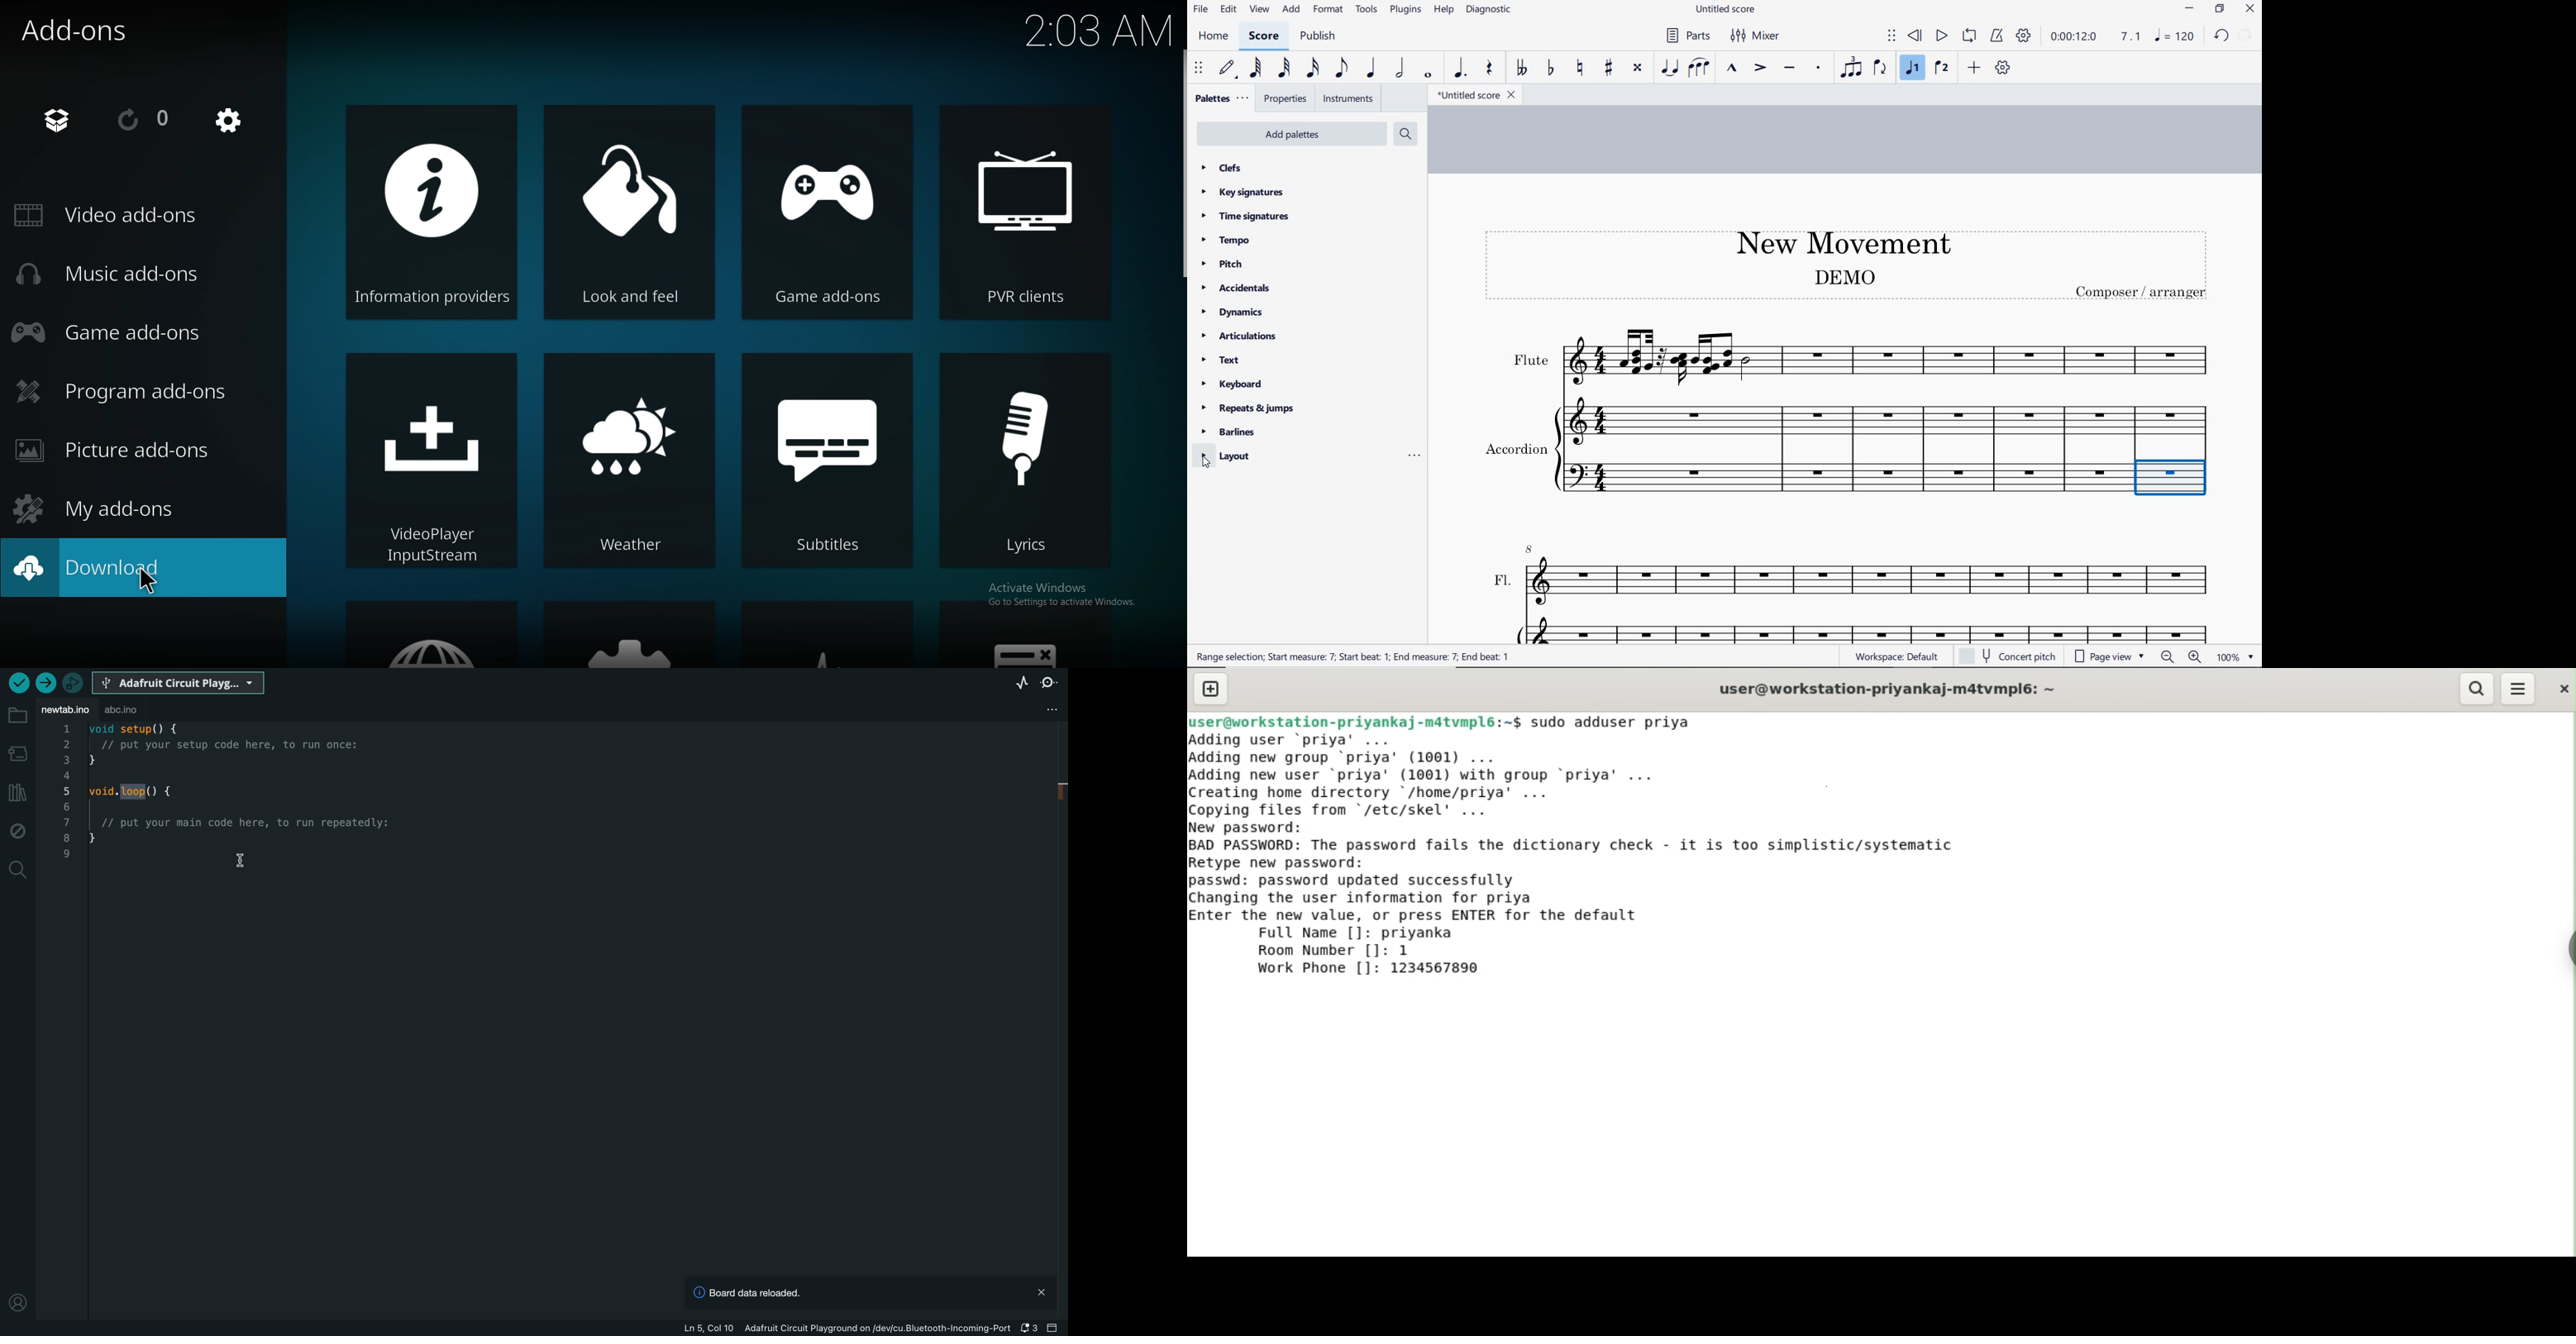 Image resolution: width=2576 pixels, height=1344 pixels. I want to click on edit, so click(1227, 10).